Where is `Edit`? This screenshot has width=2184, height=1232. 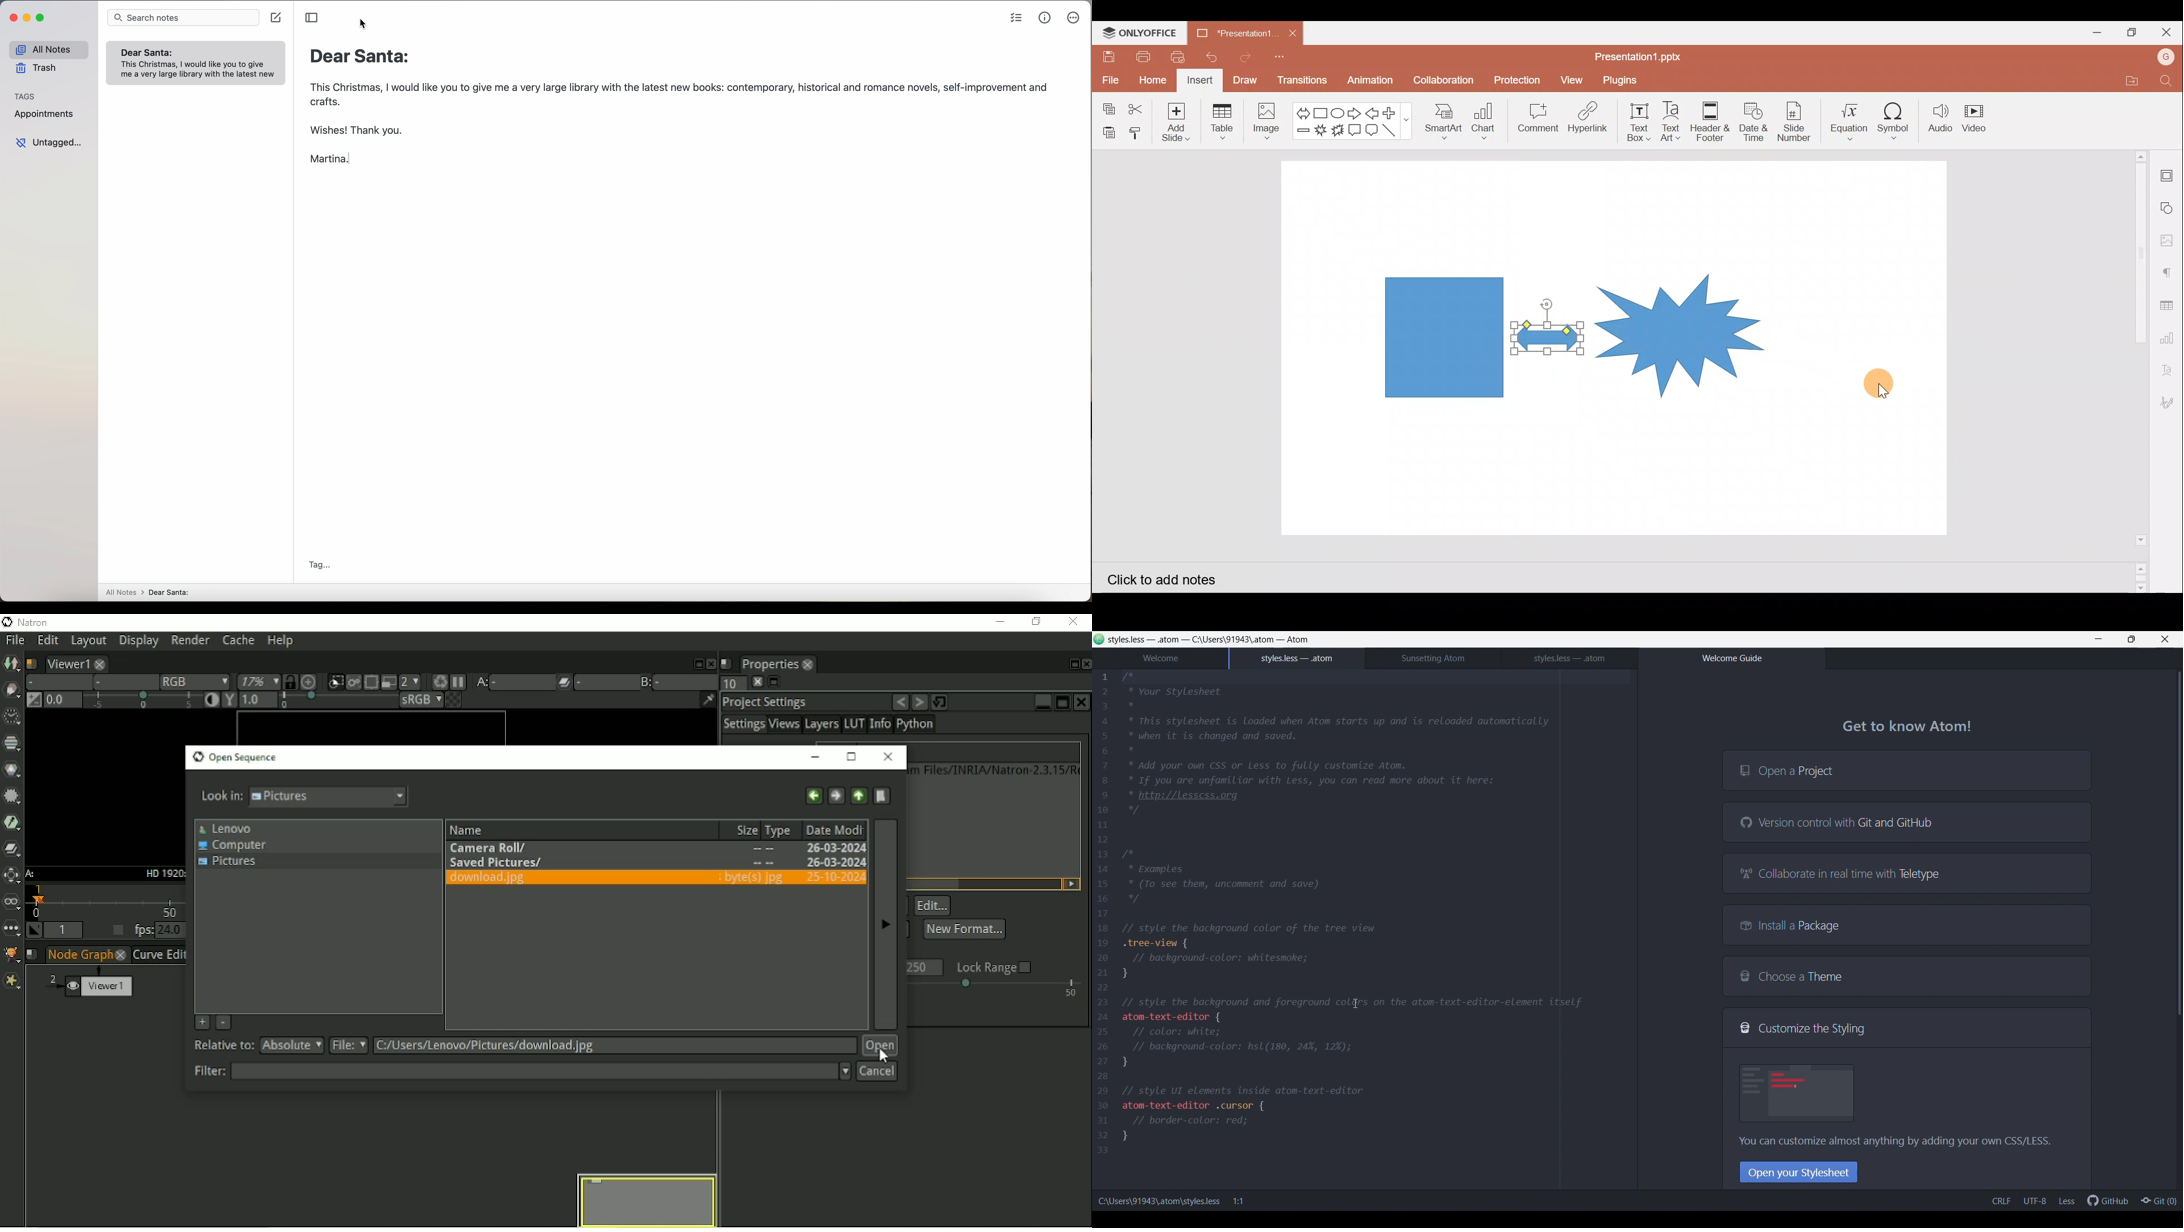 Edit is located at coordinates (46, 641).